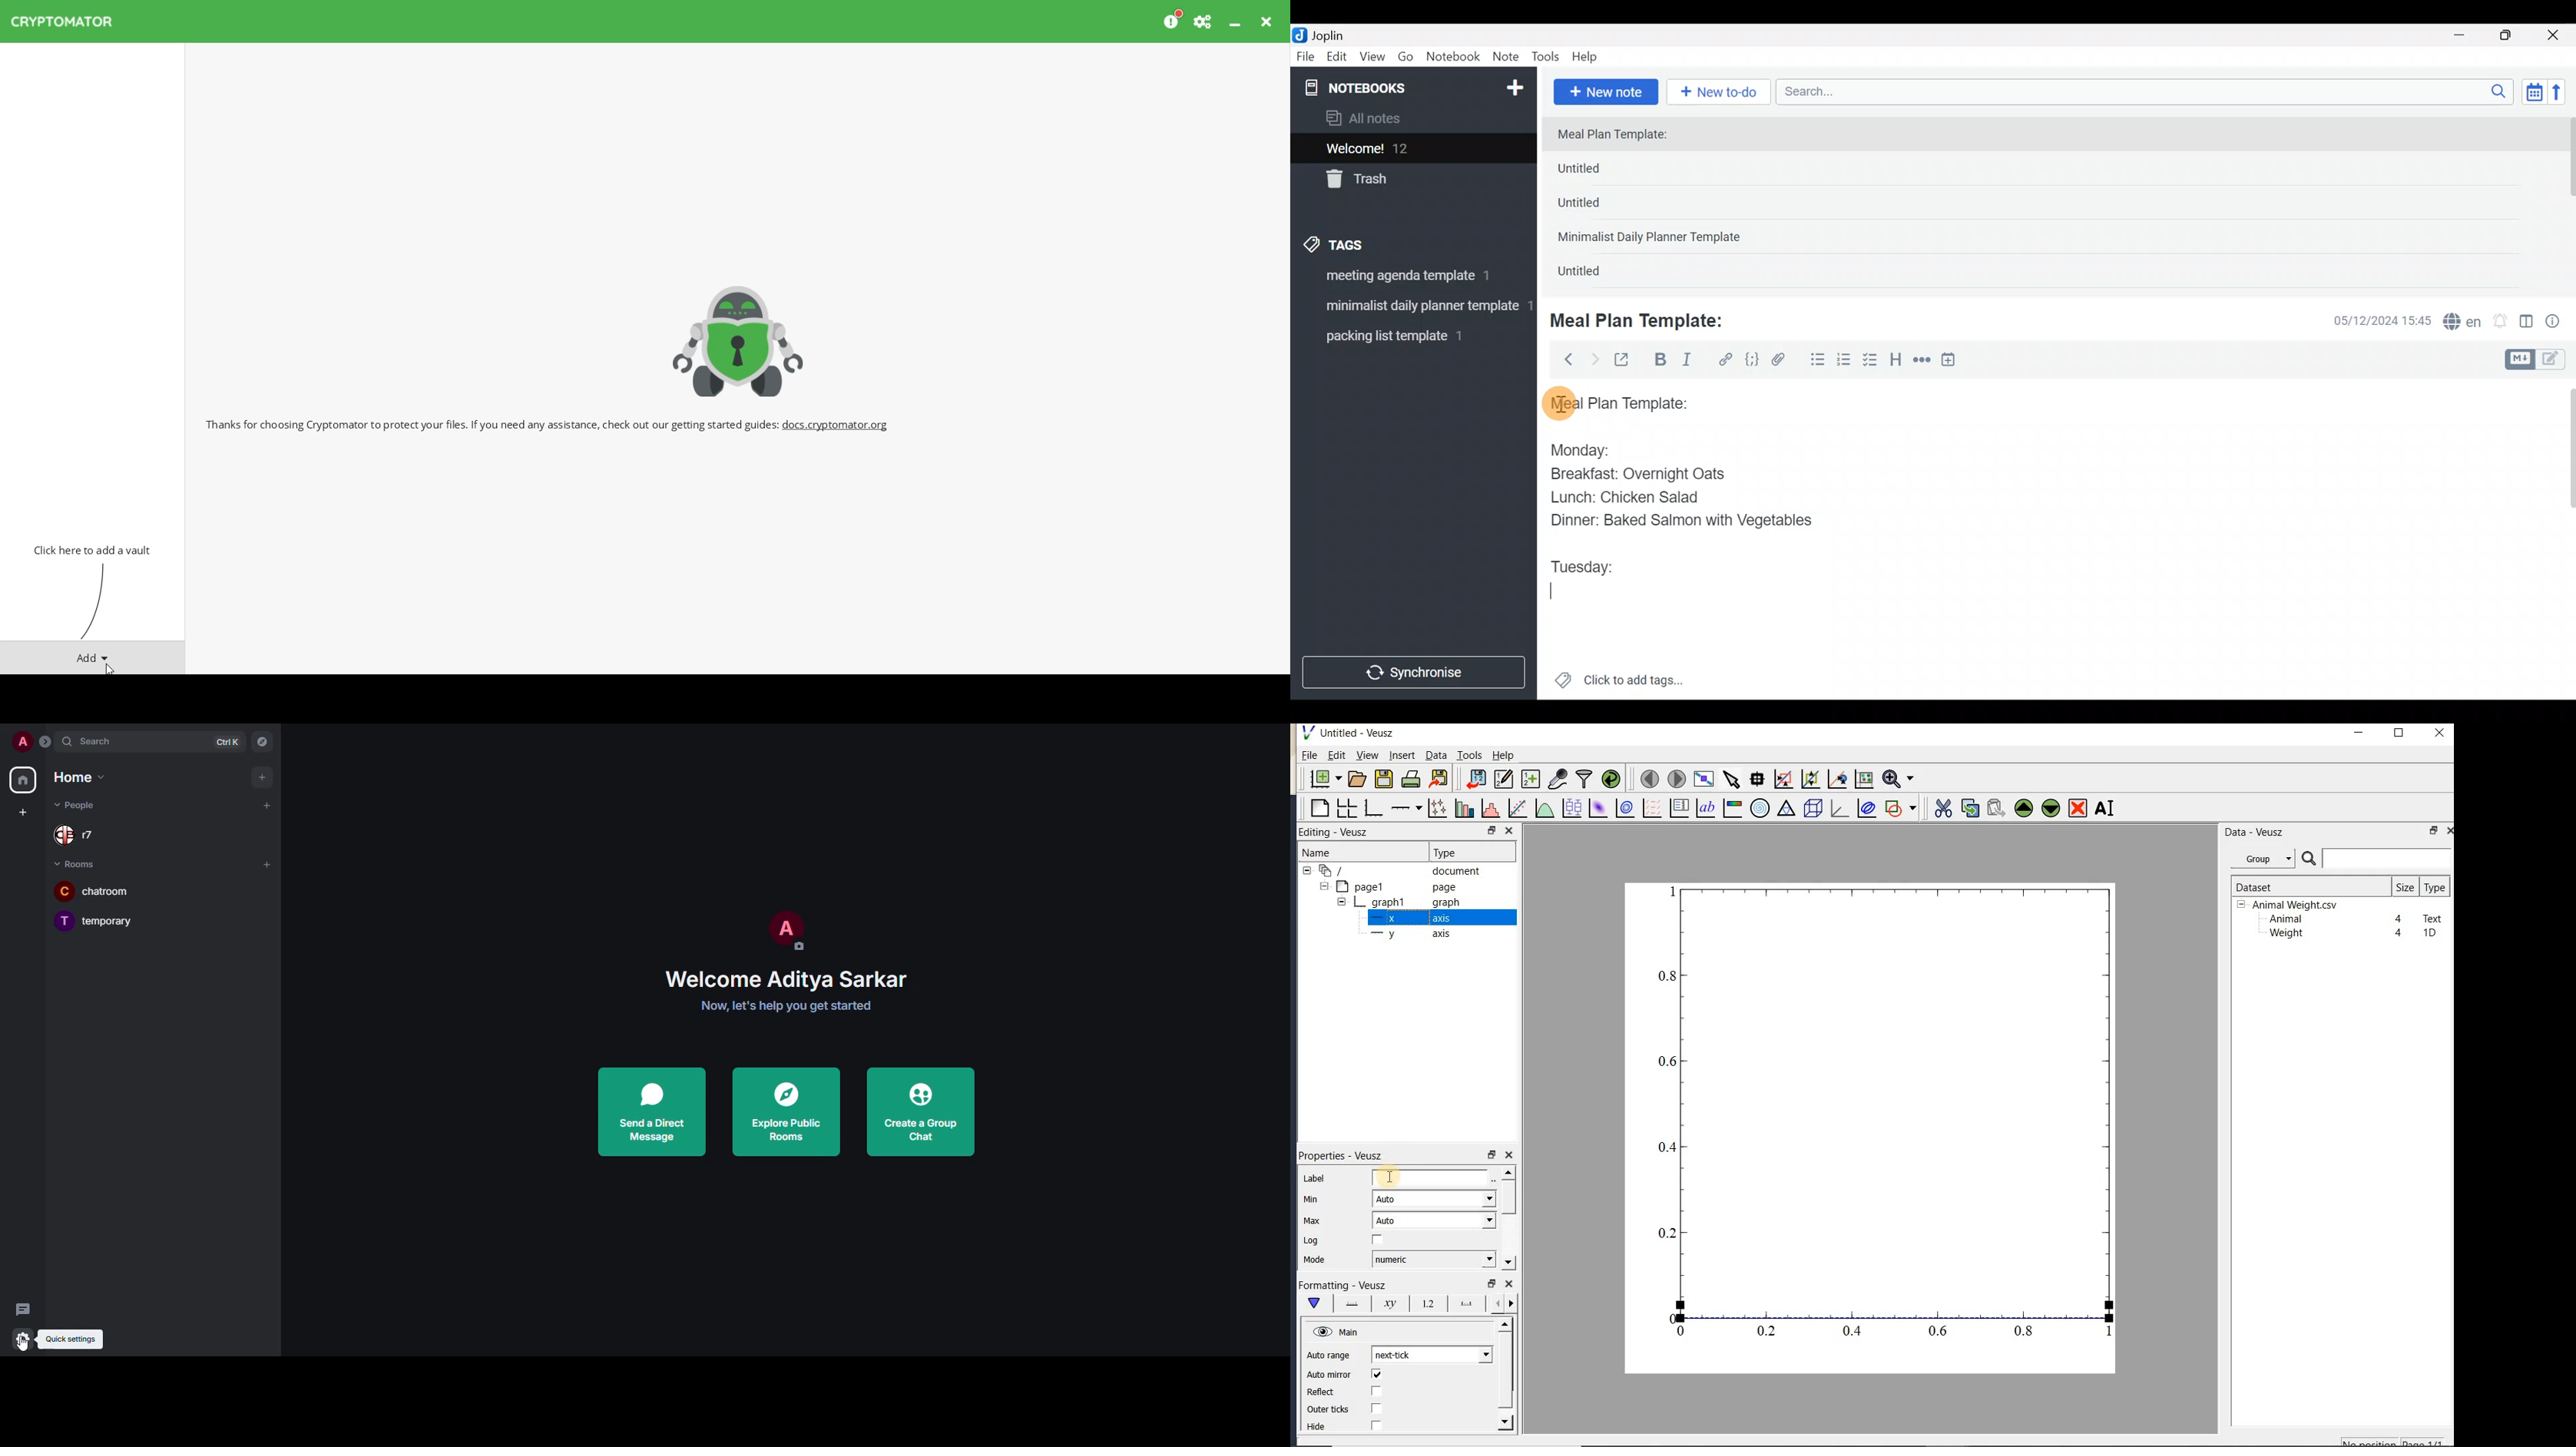 This screenshot has height=1456, width=2576. What do you see at coordinates (1546, 58) in the screenshot?
I see `Tools` at bounding box center [1546, 58].